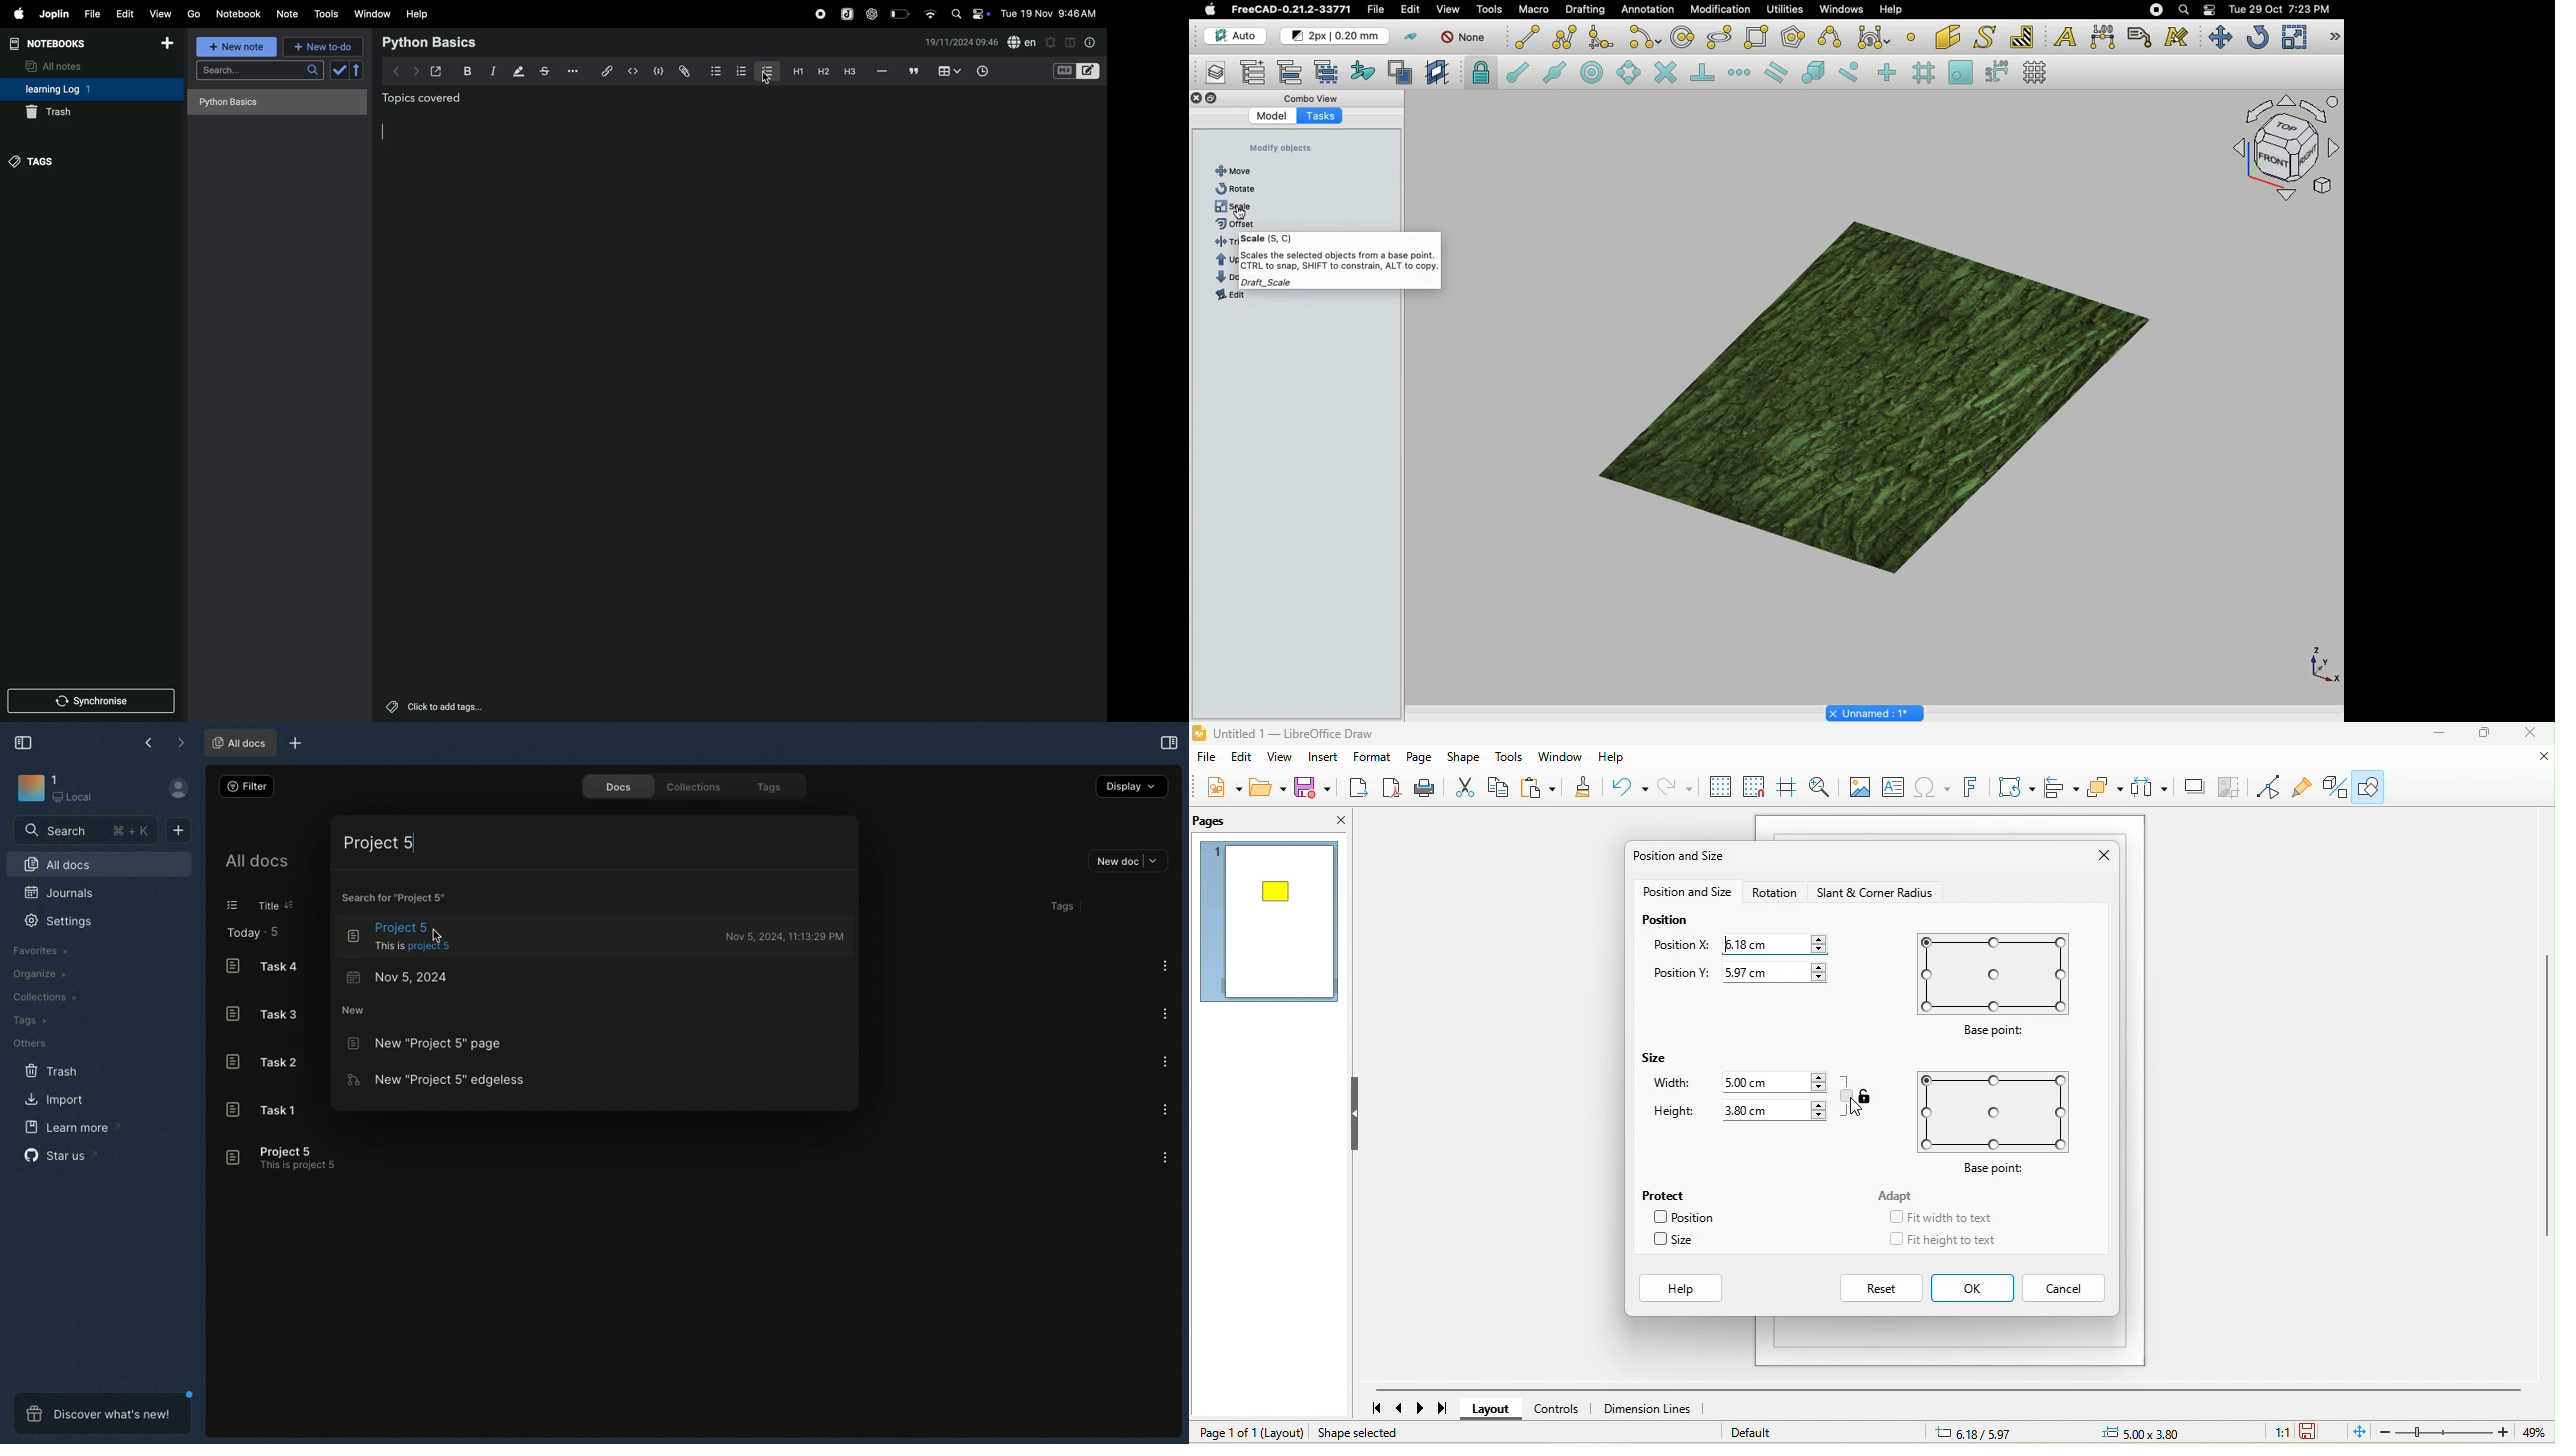  What do you see at coordinates (2357, 1432) in the screenshot?
I see `fit page to current window` at bounding box center [2357, 1432].